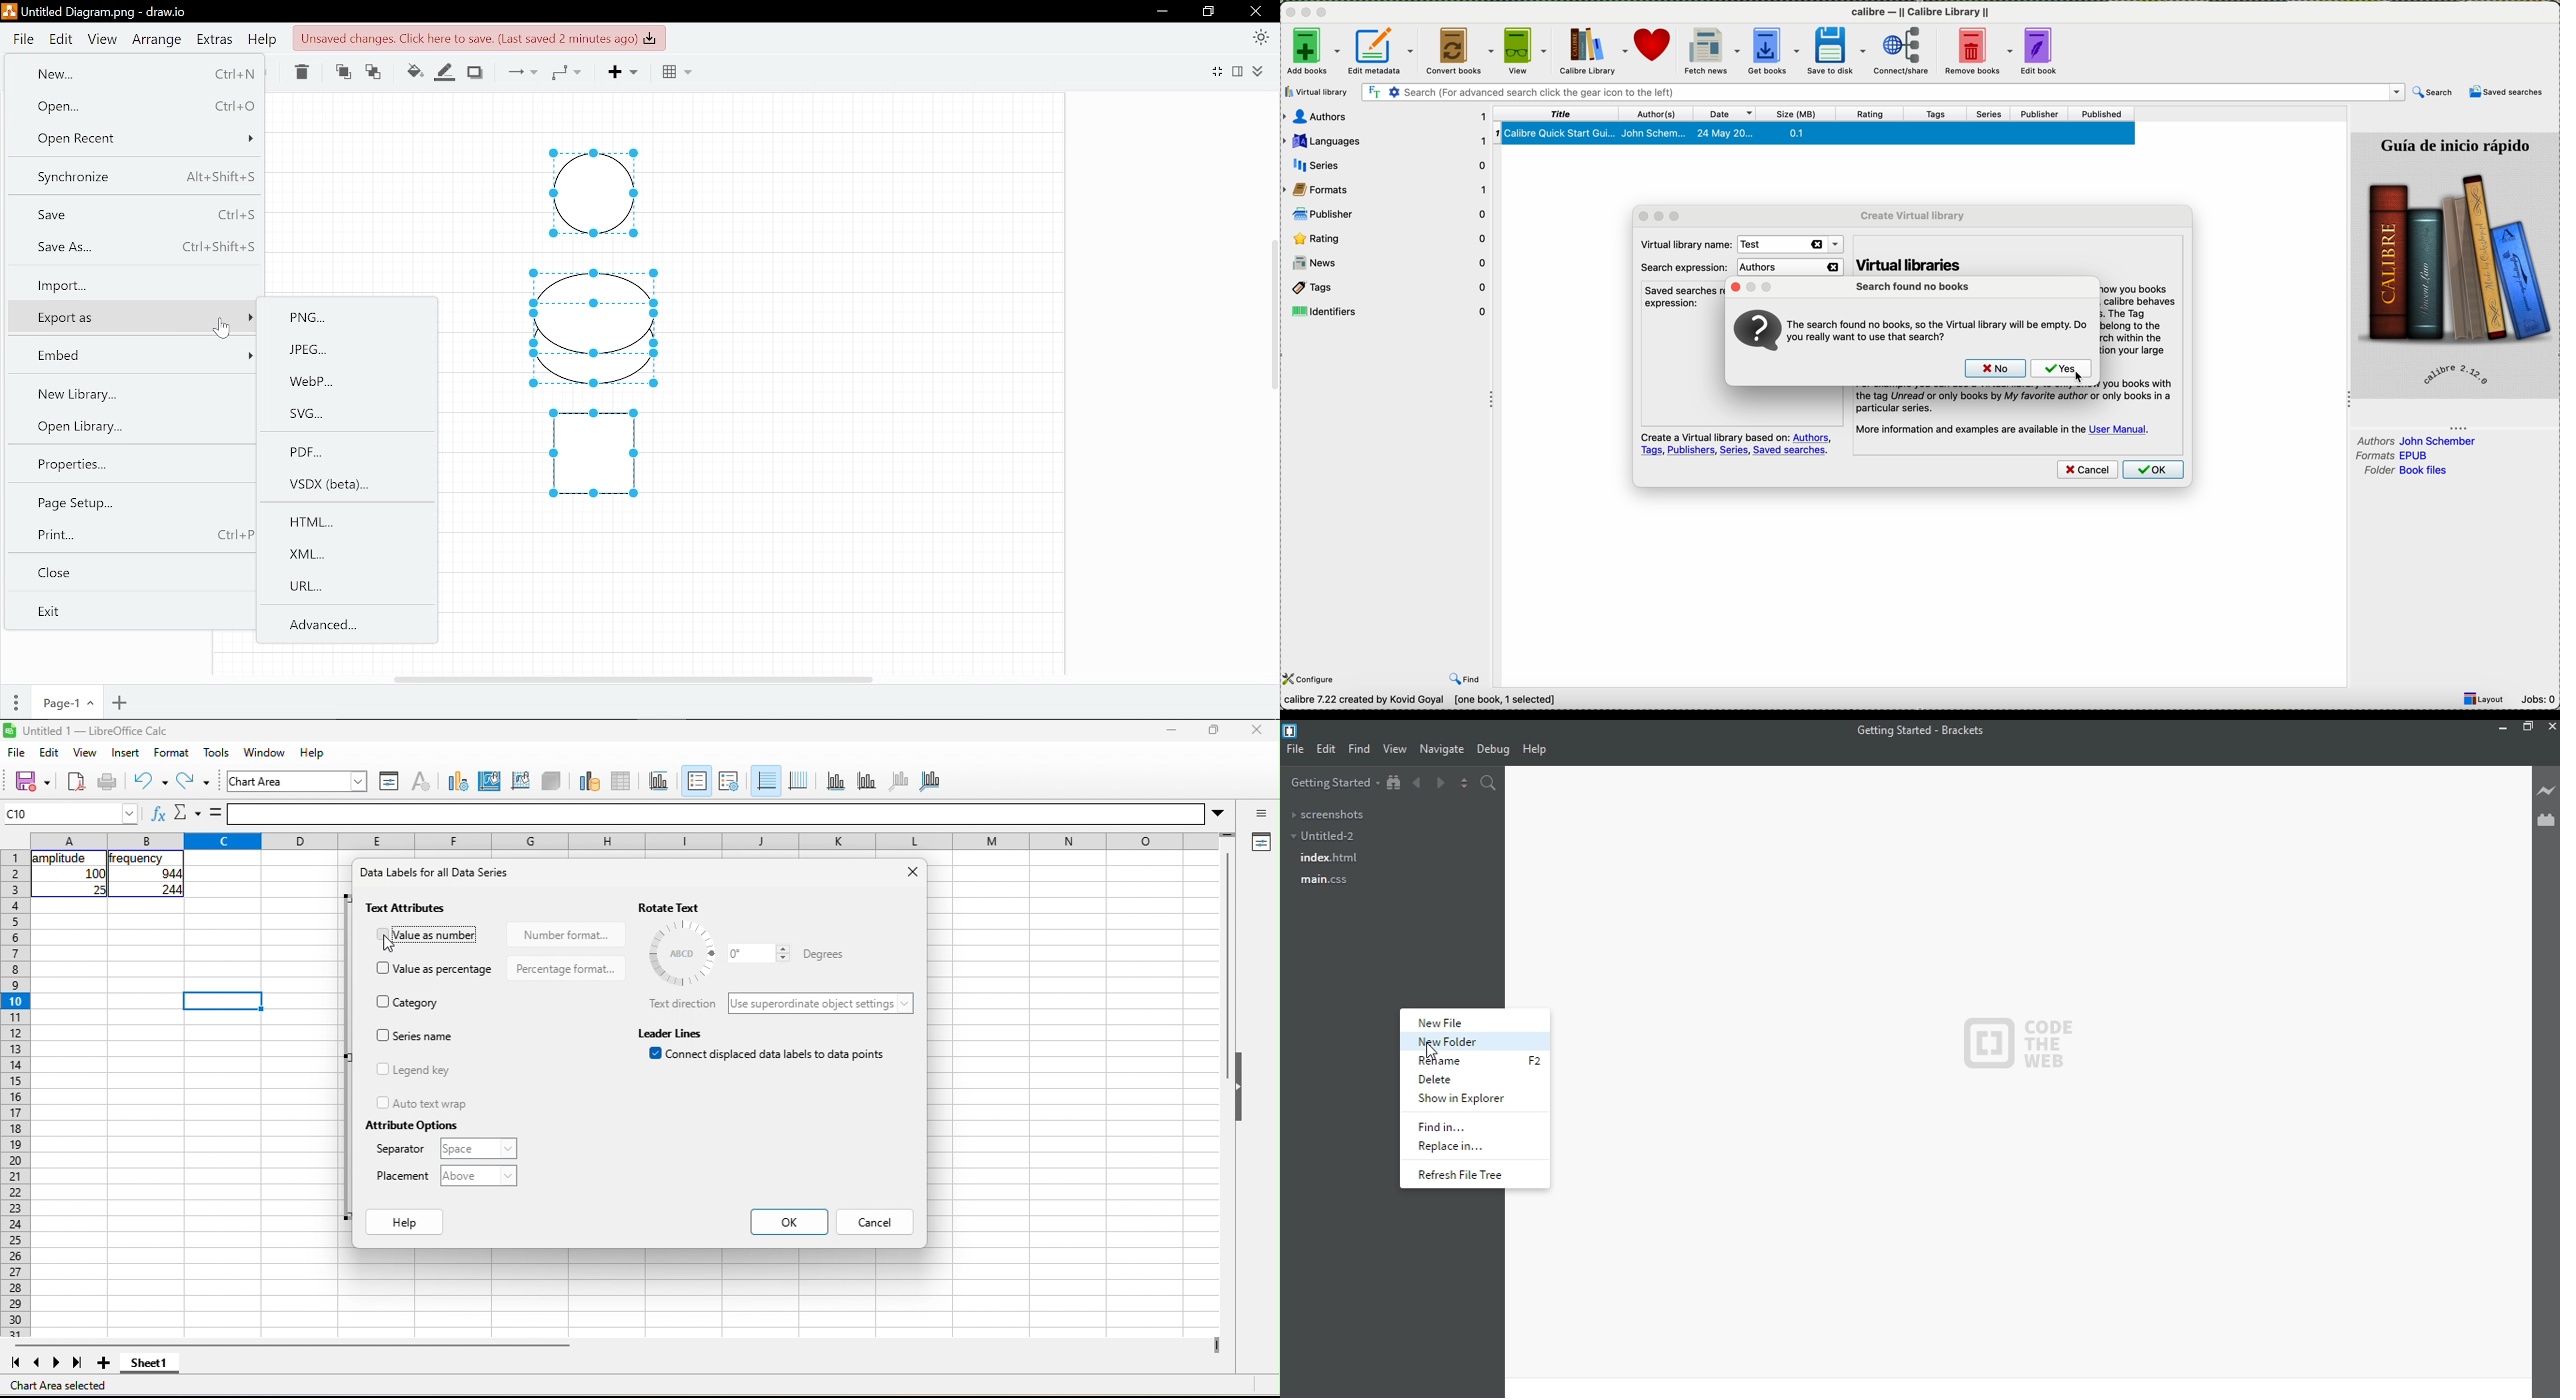 The width and height of the screenshot is (2576, 1400). Describe the element at coordinates (24, 39) in the screenshot. I see `File` at that location.